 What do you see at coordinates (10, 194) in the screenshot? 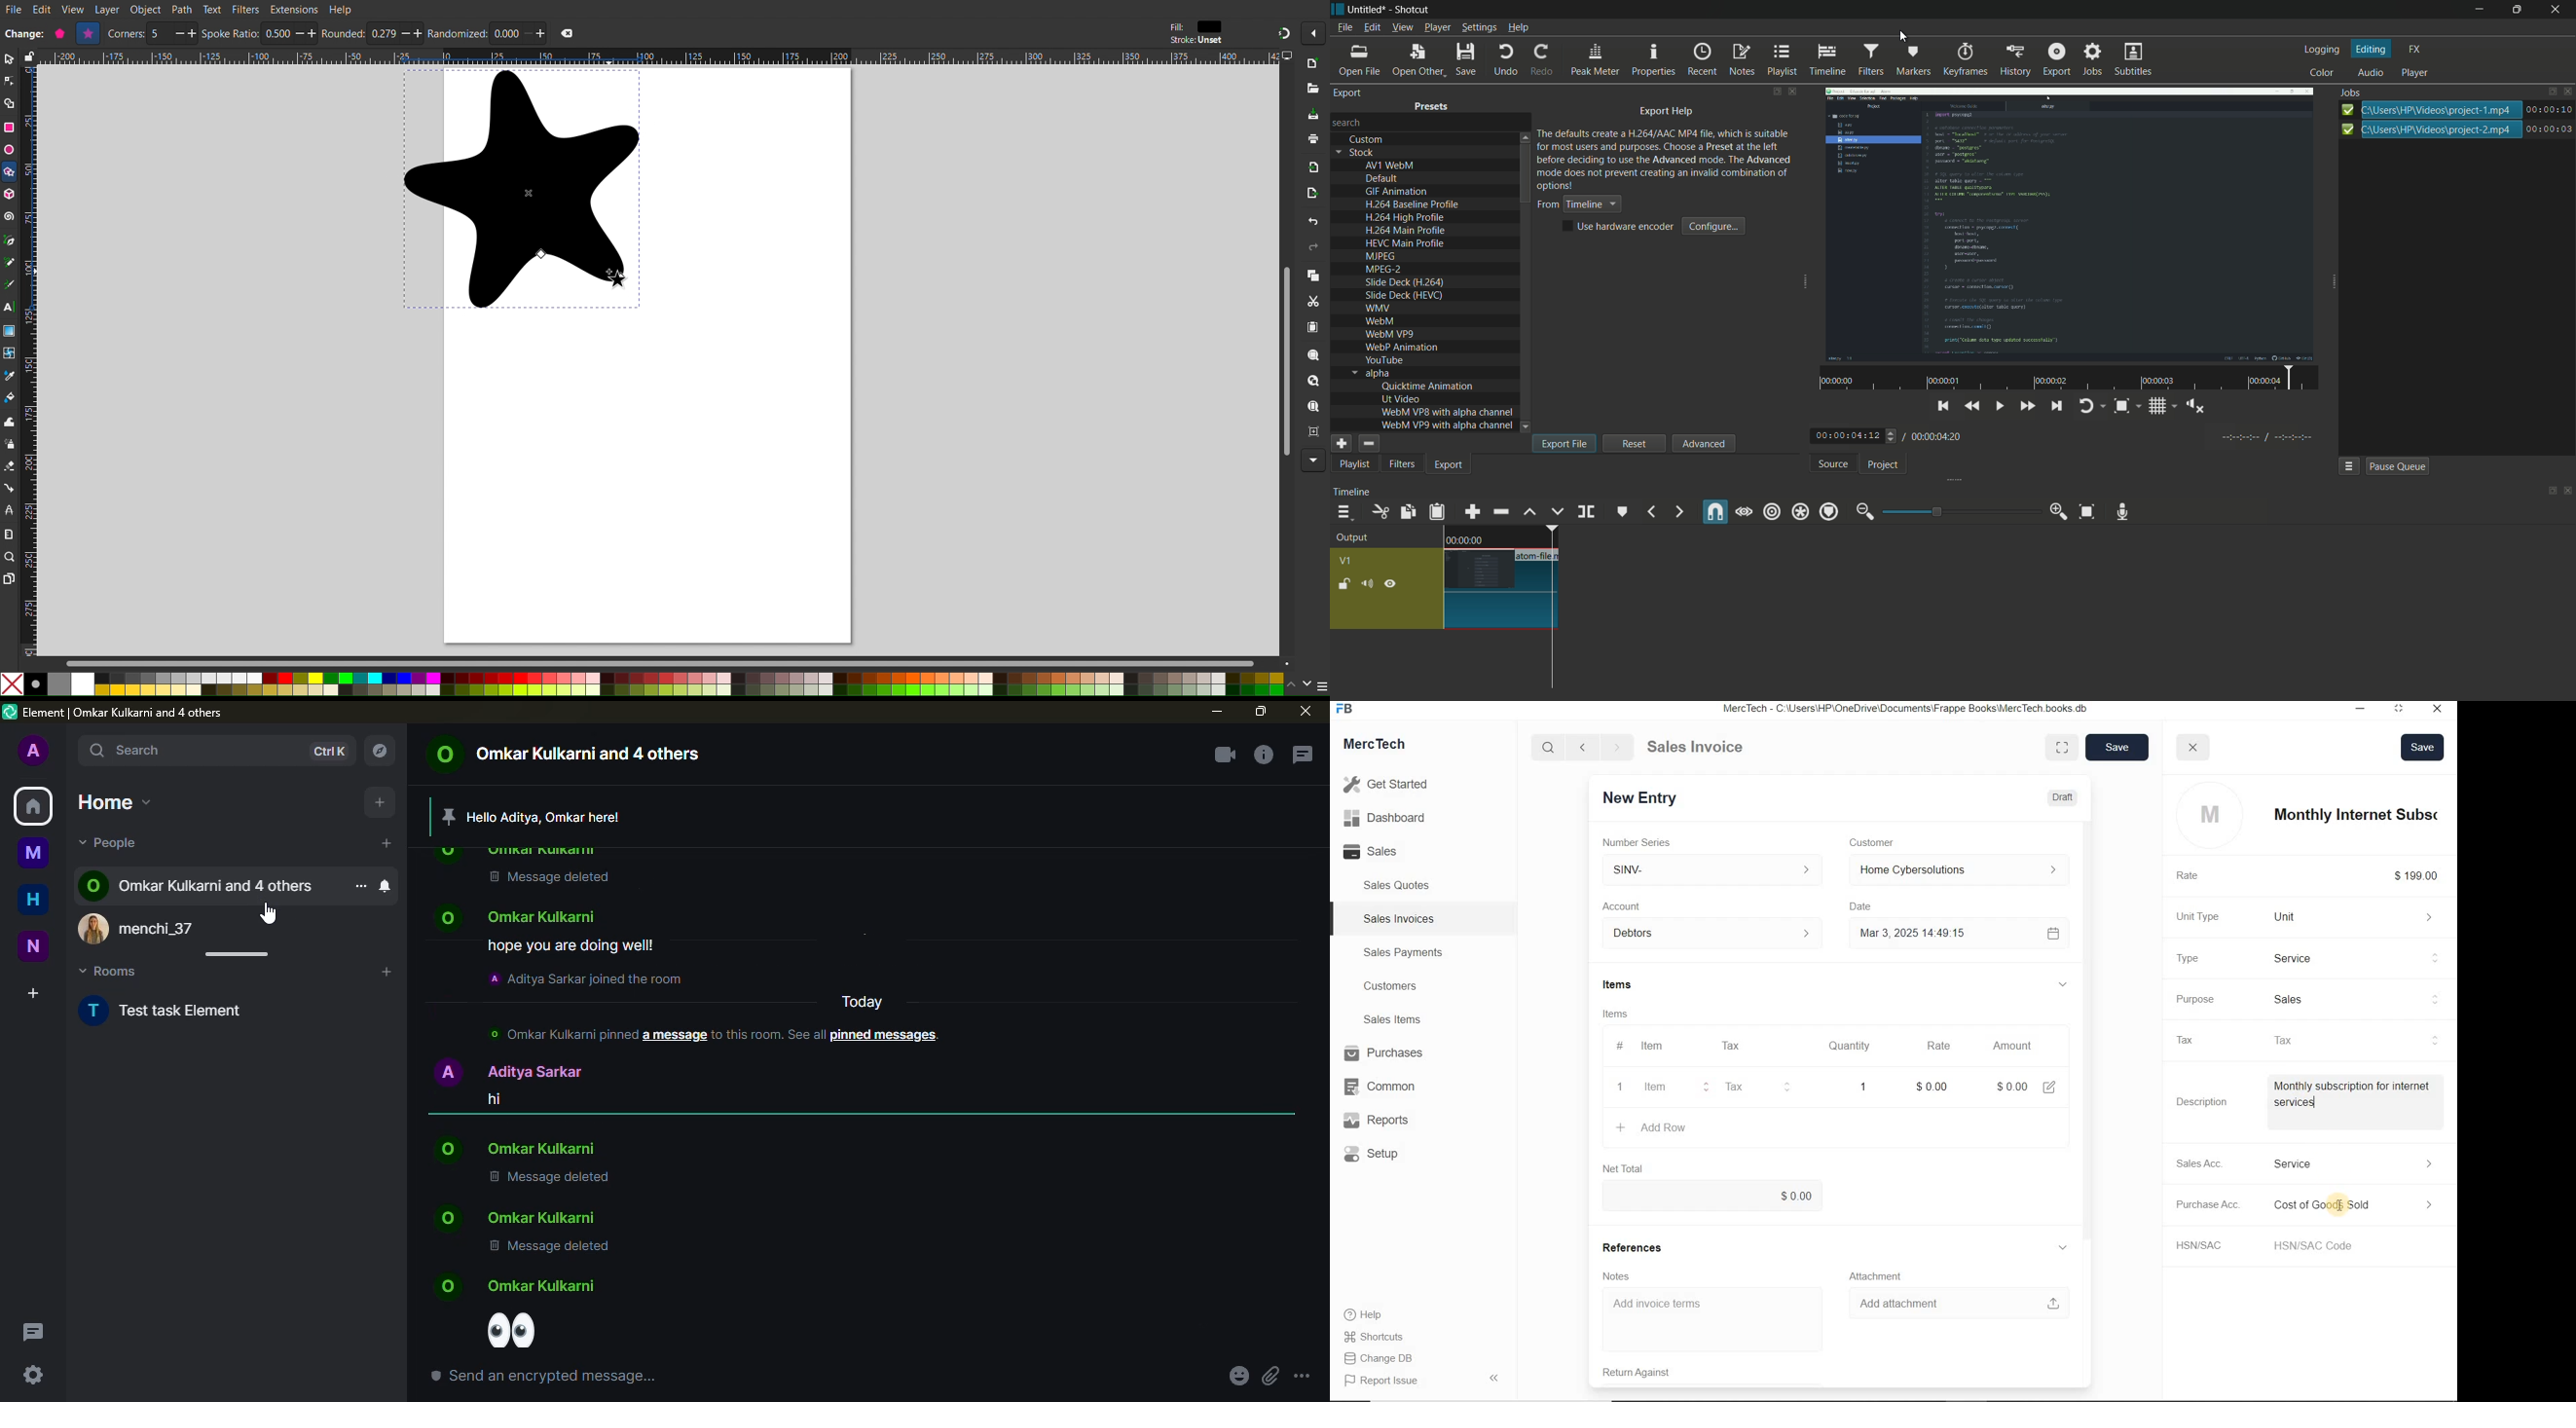
I see `3D Box Tool` at bounding box center [10, 194].